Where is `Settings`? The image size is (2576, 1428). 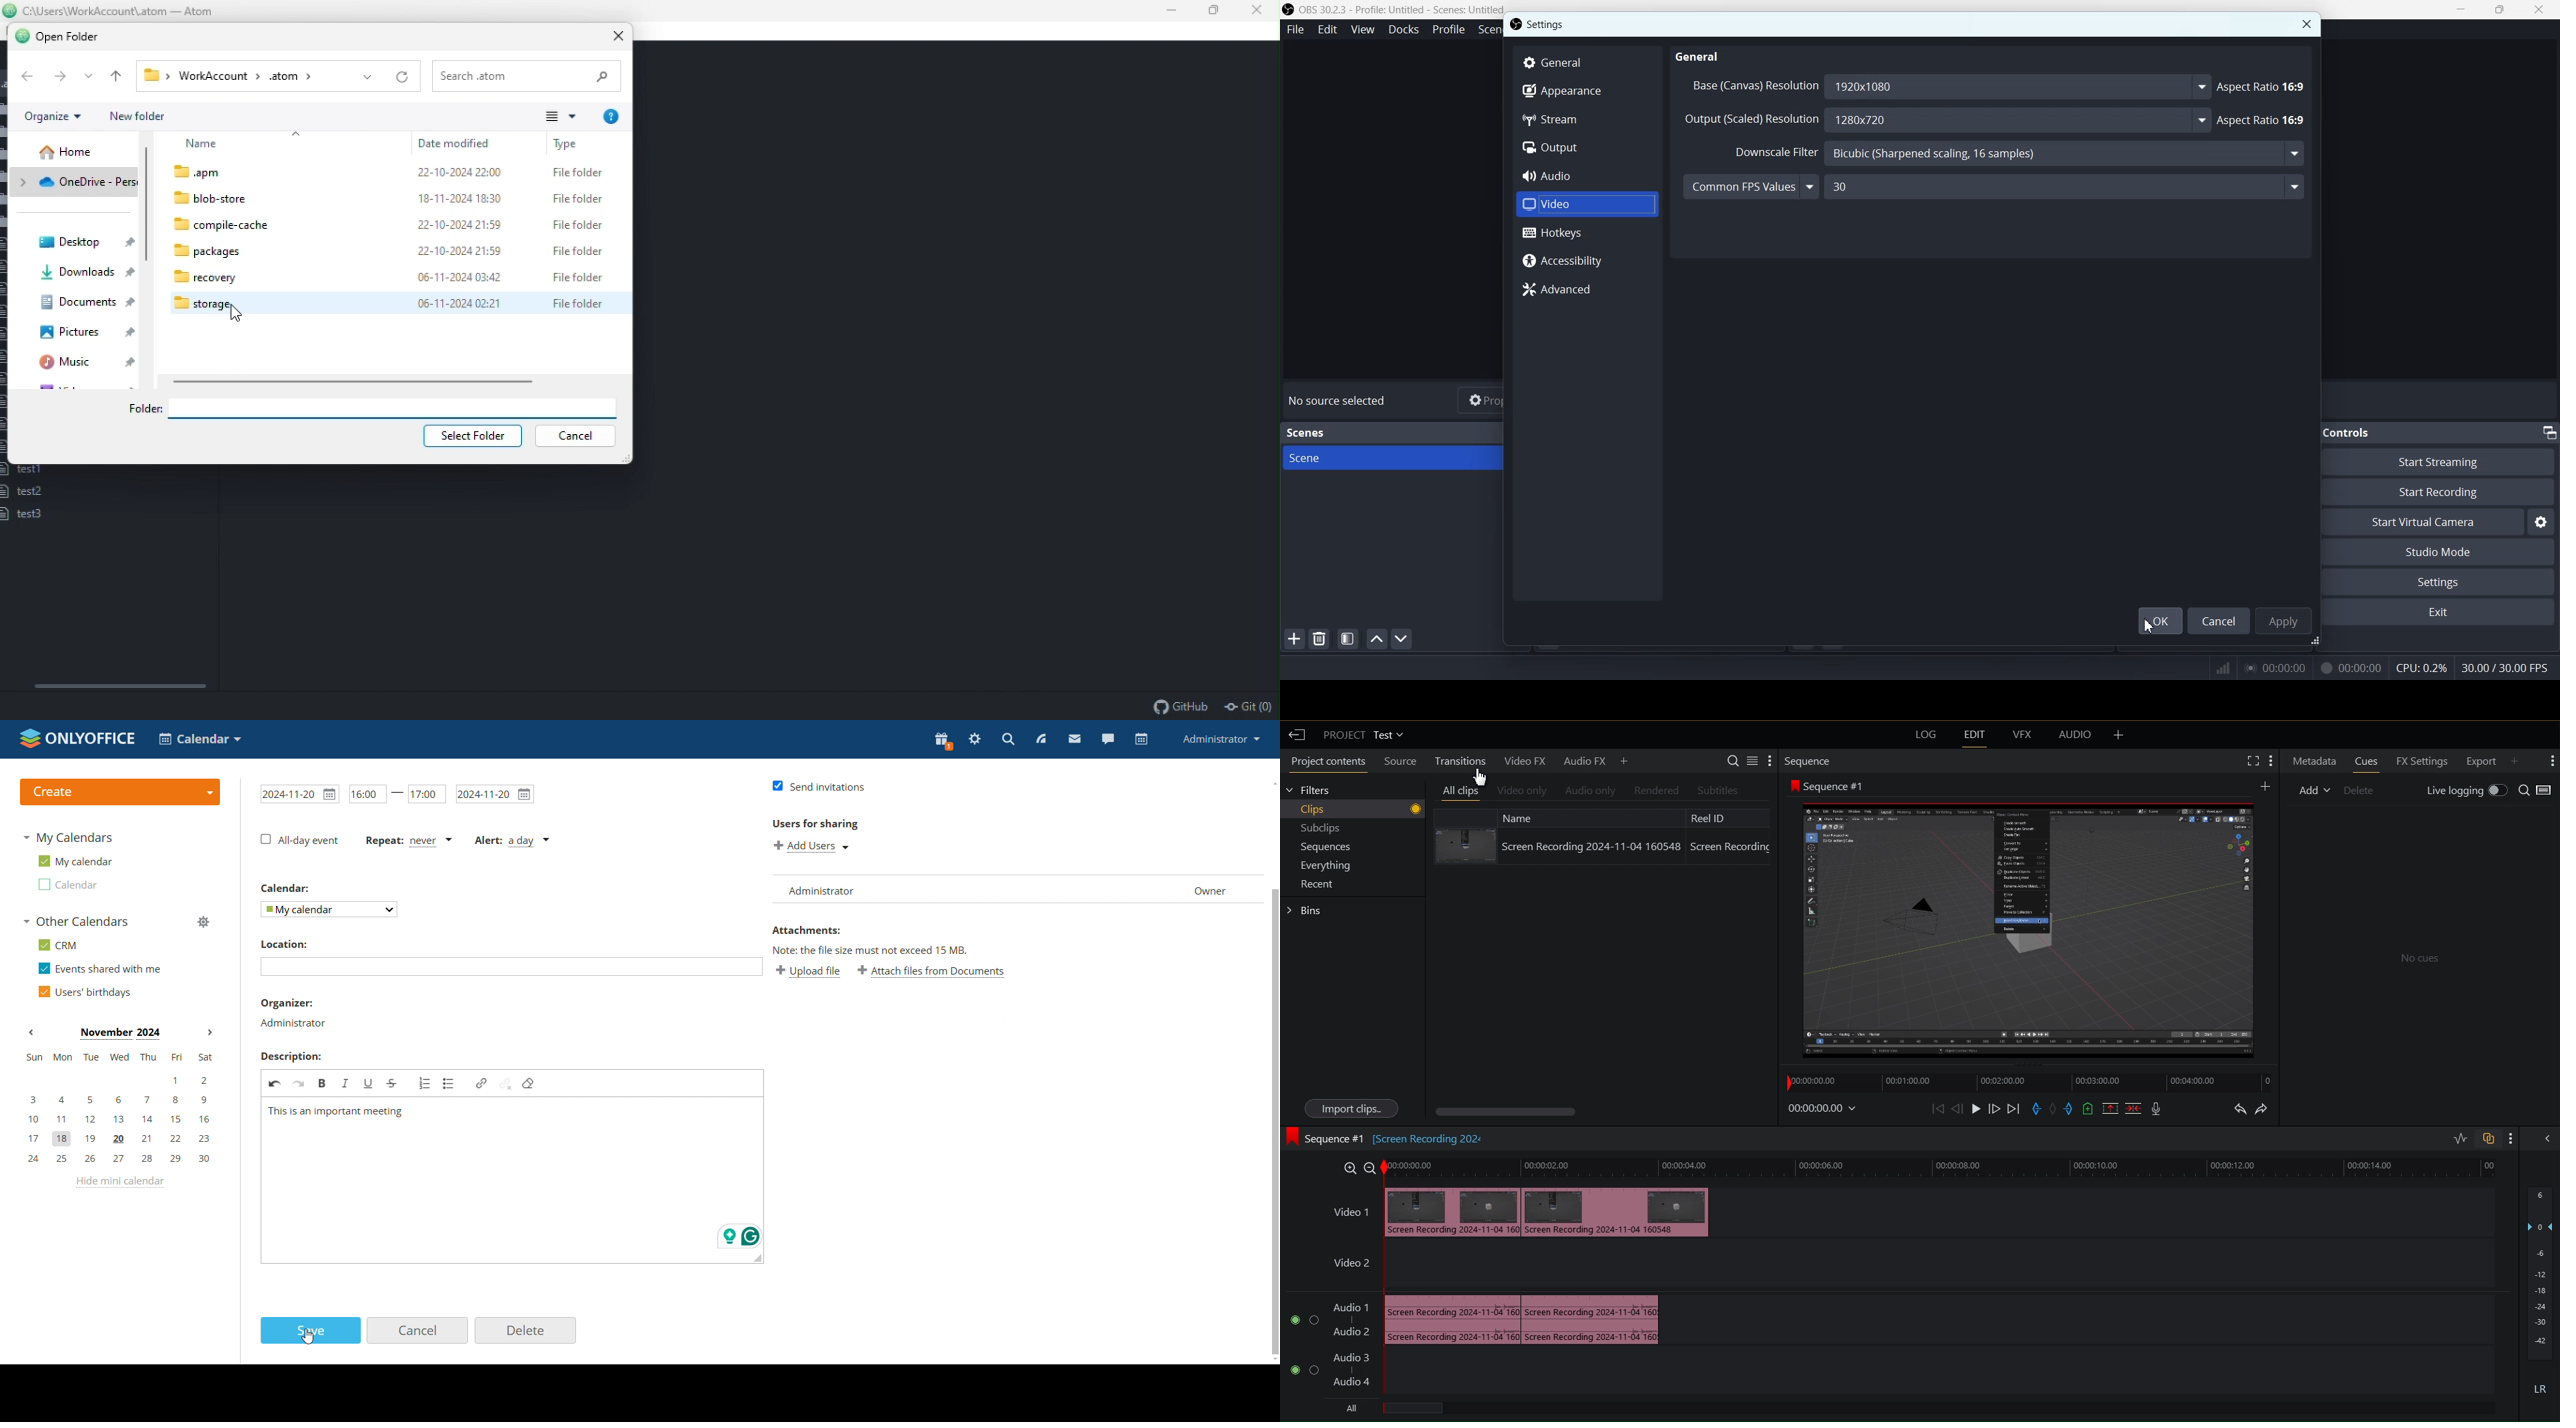 Settings is located at coordinates (2259, 761).